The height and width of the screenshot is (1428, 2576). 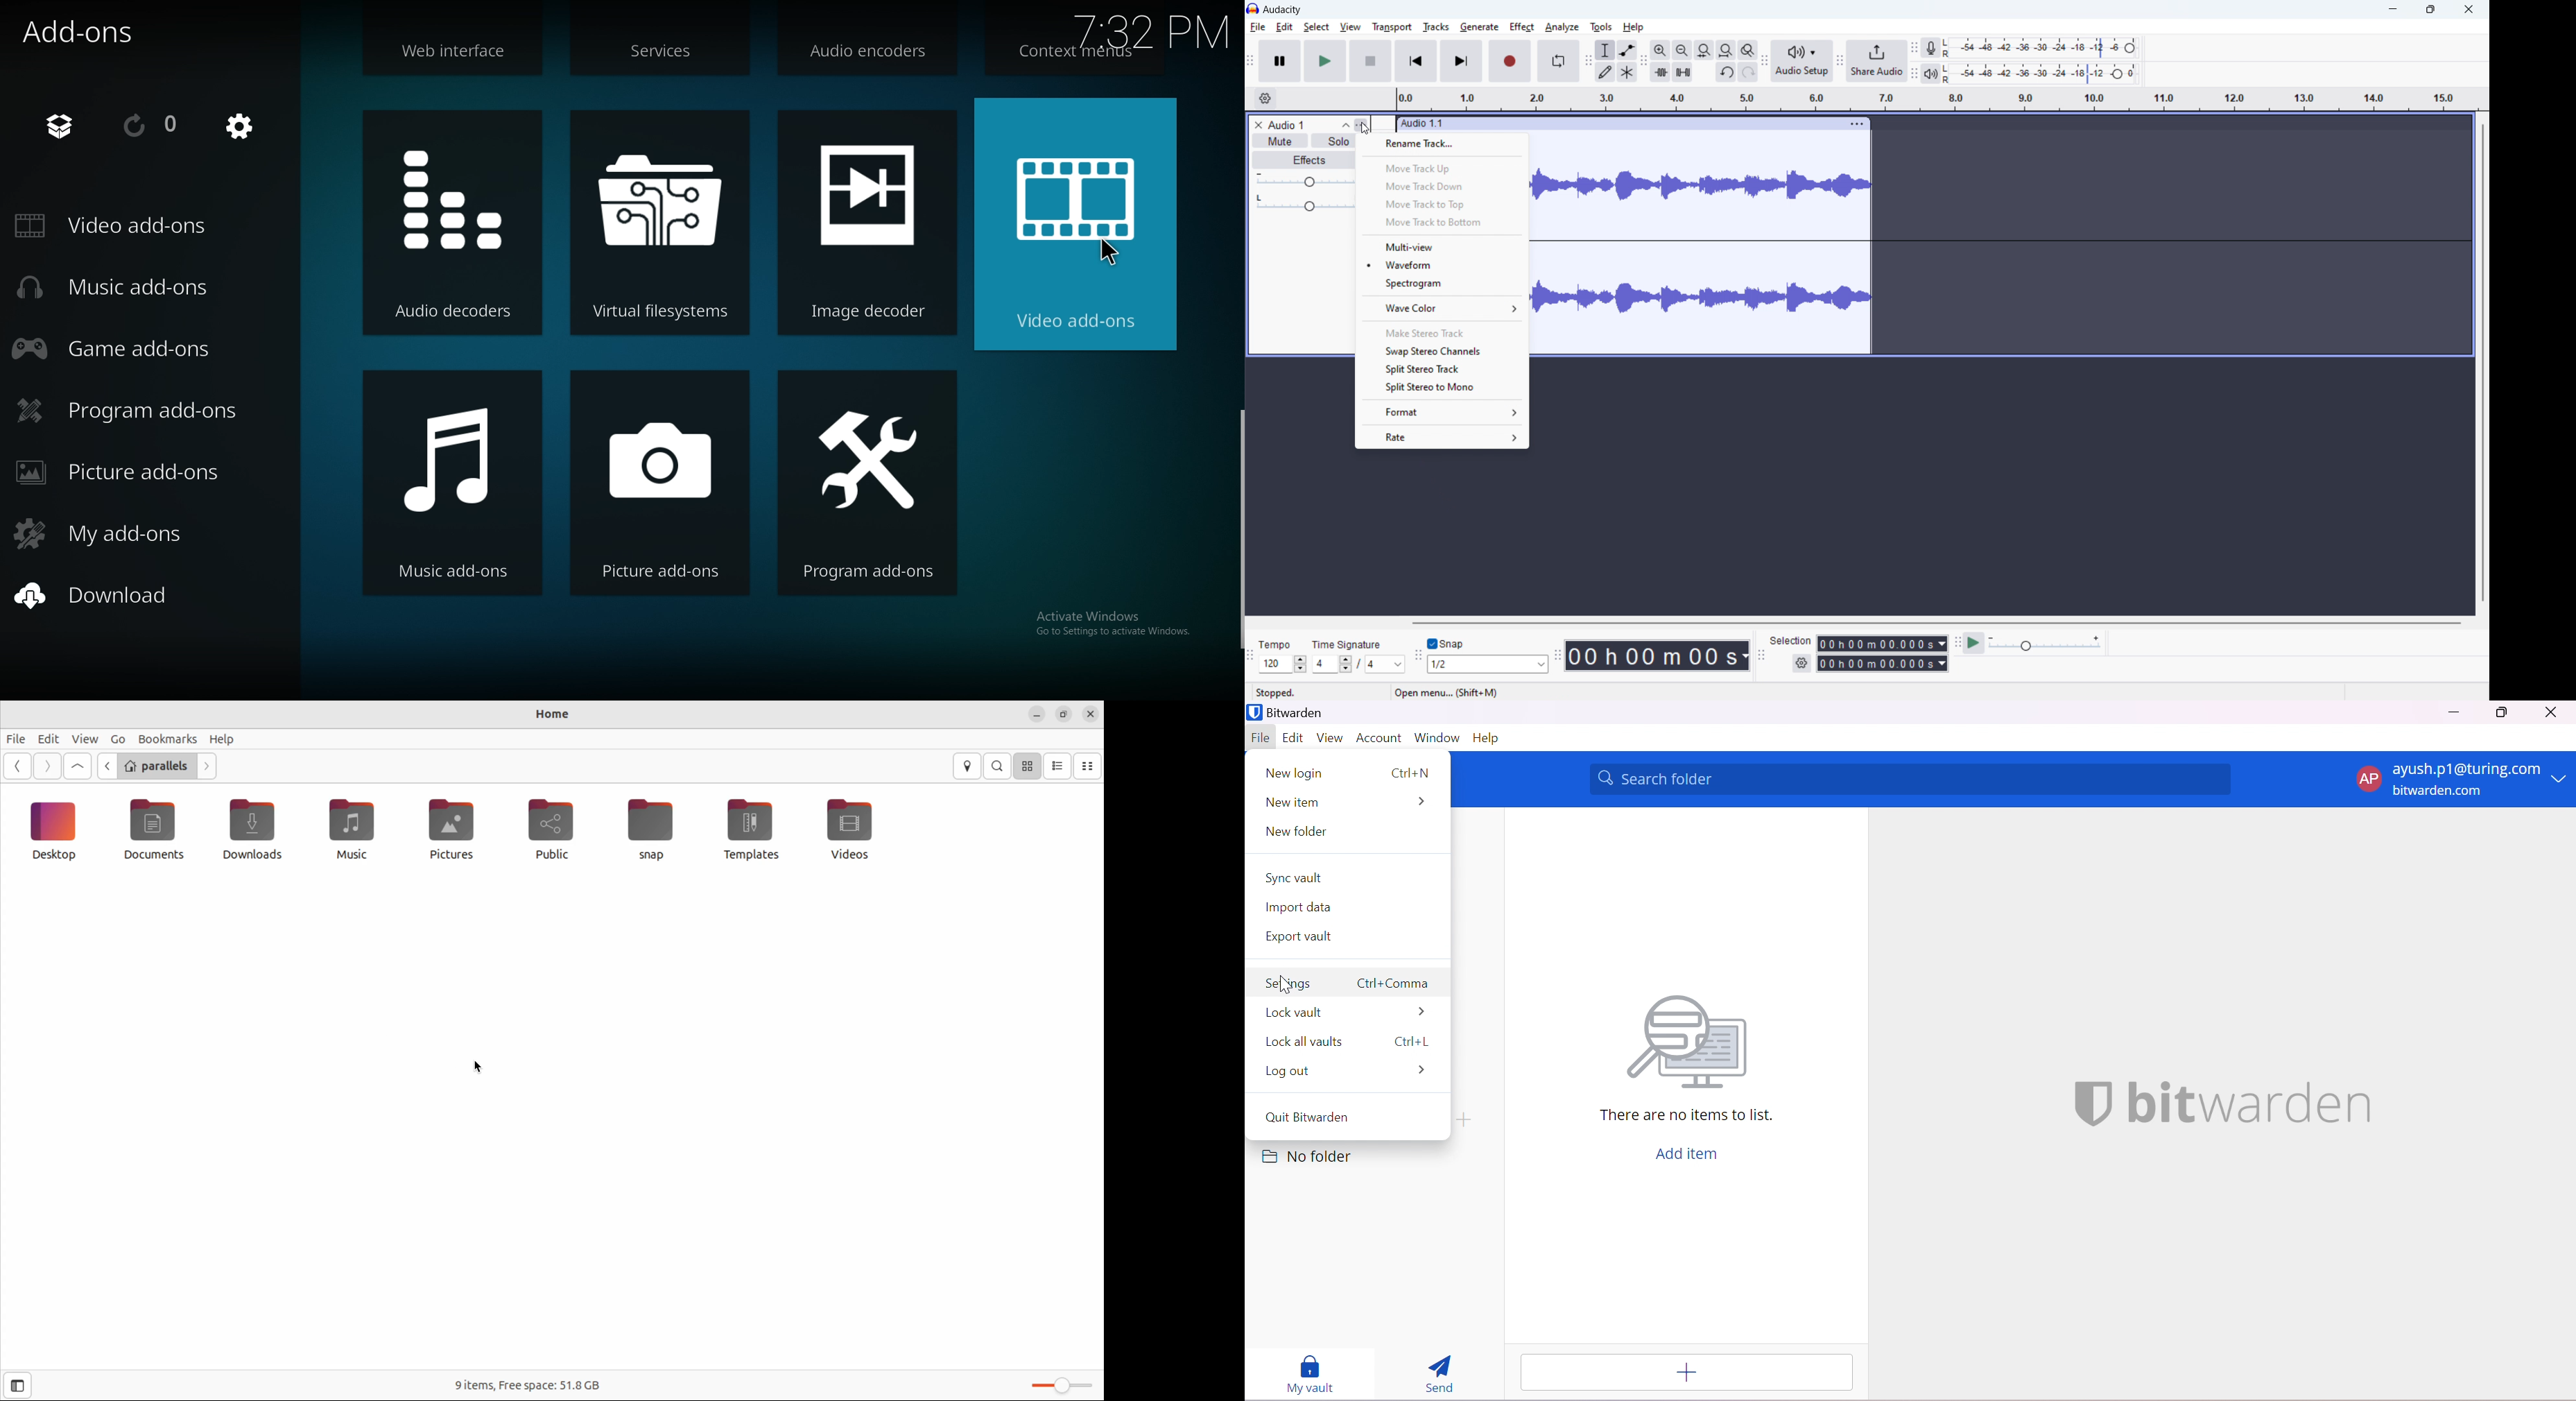 What do you see at coordinates (138, 411) in the screenshot?
I see `program add ons` at bounding box center [138, 411].